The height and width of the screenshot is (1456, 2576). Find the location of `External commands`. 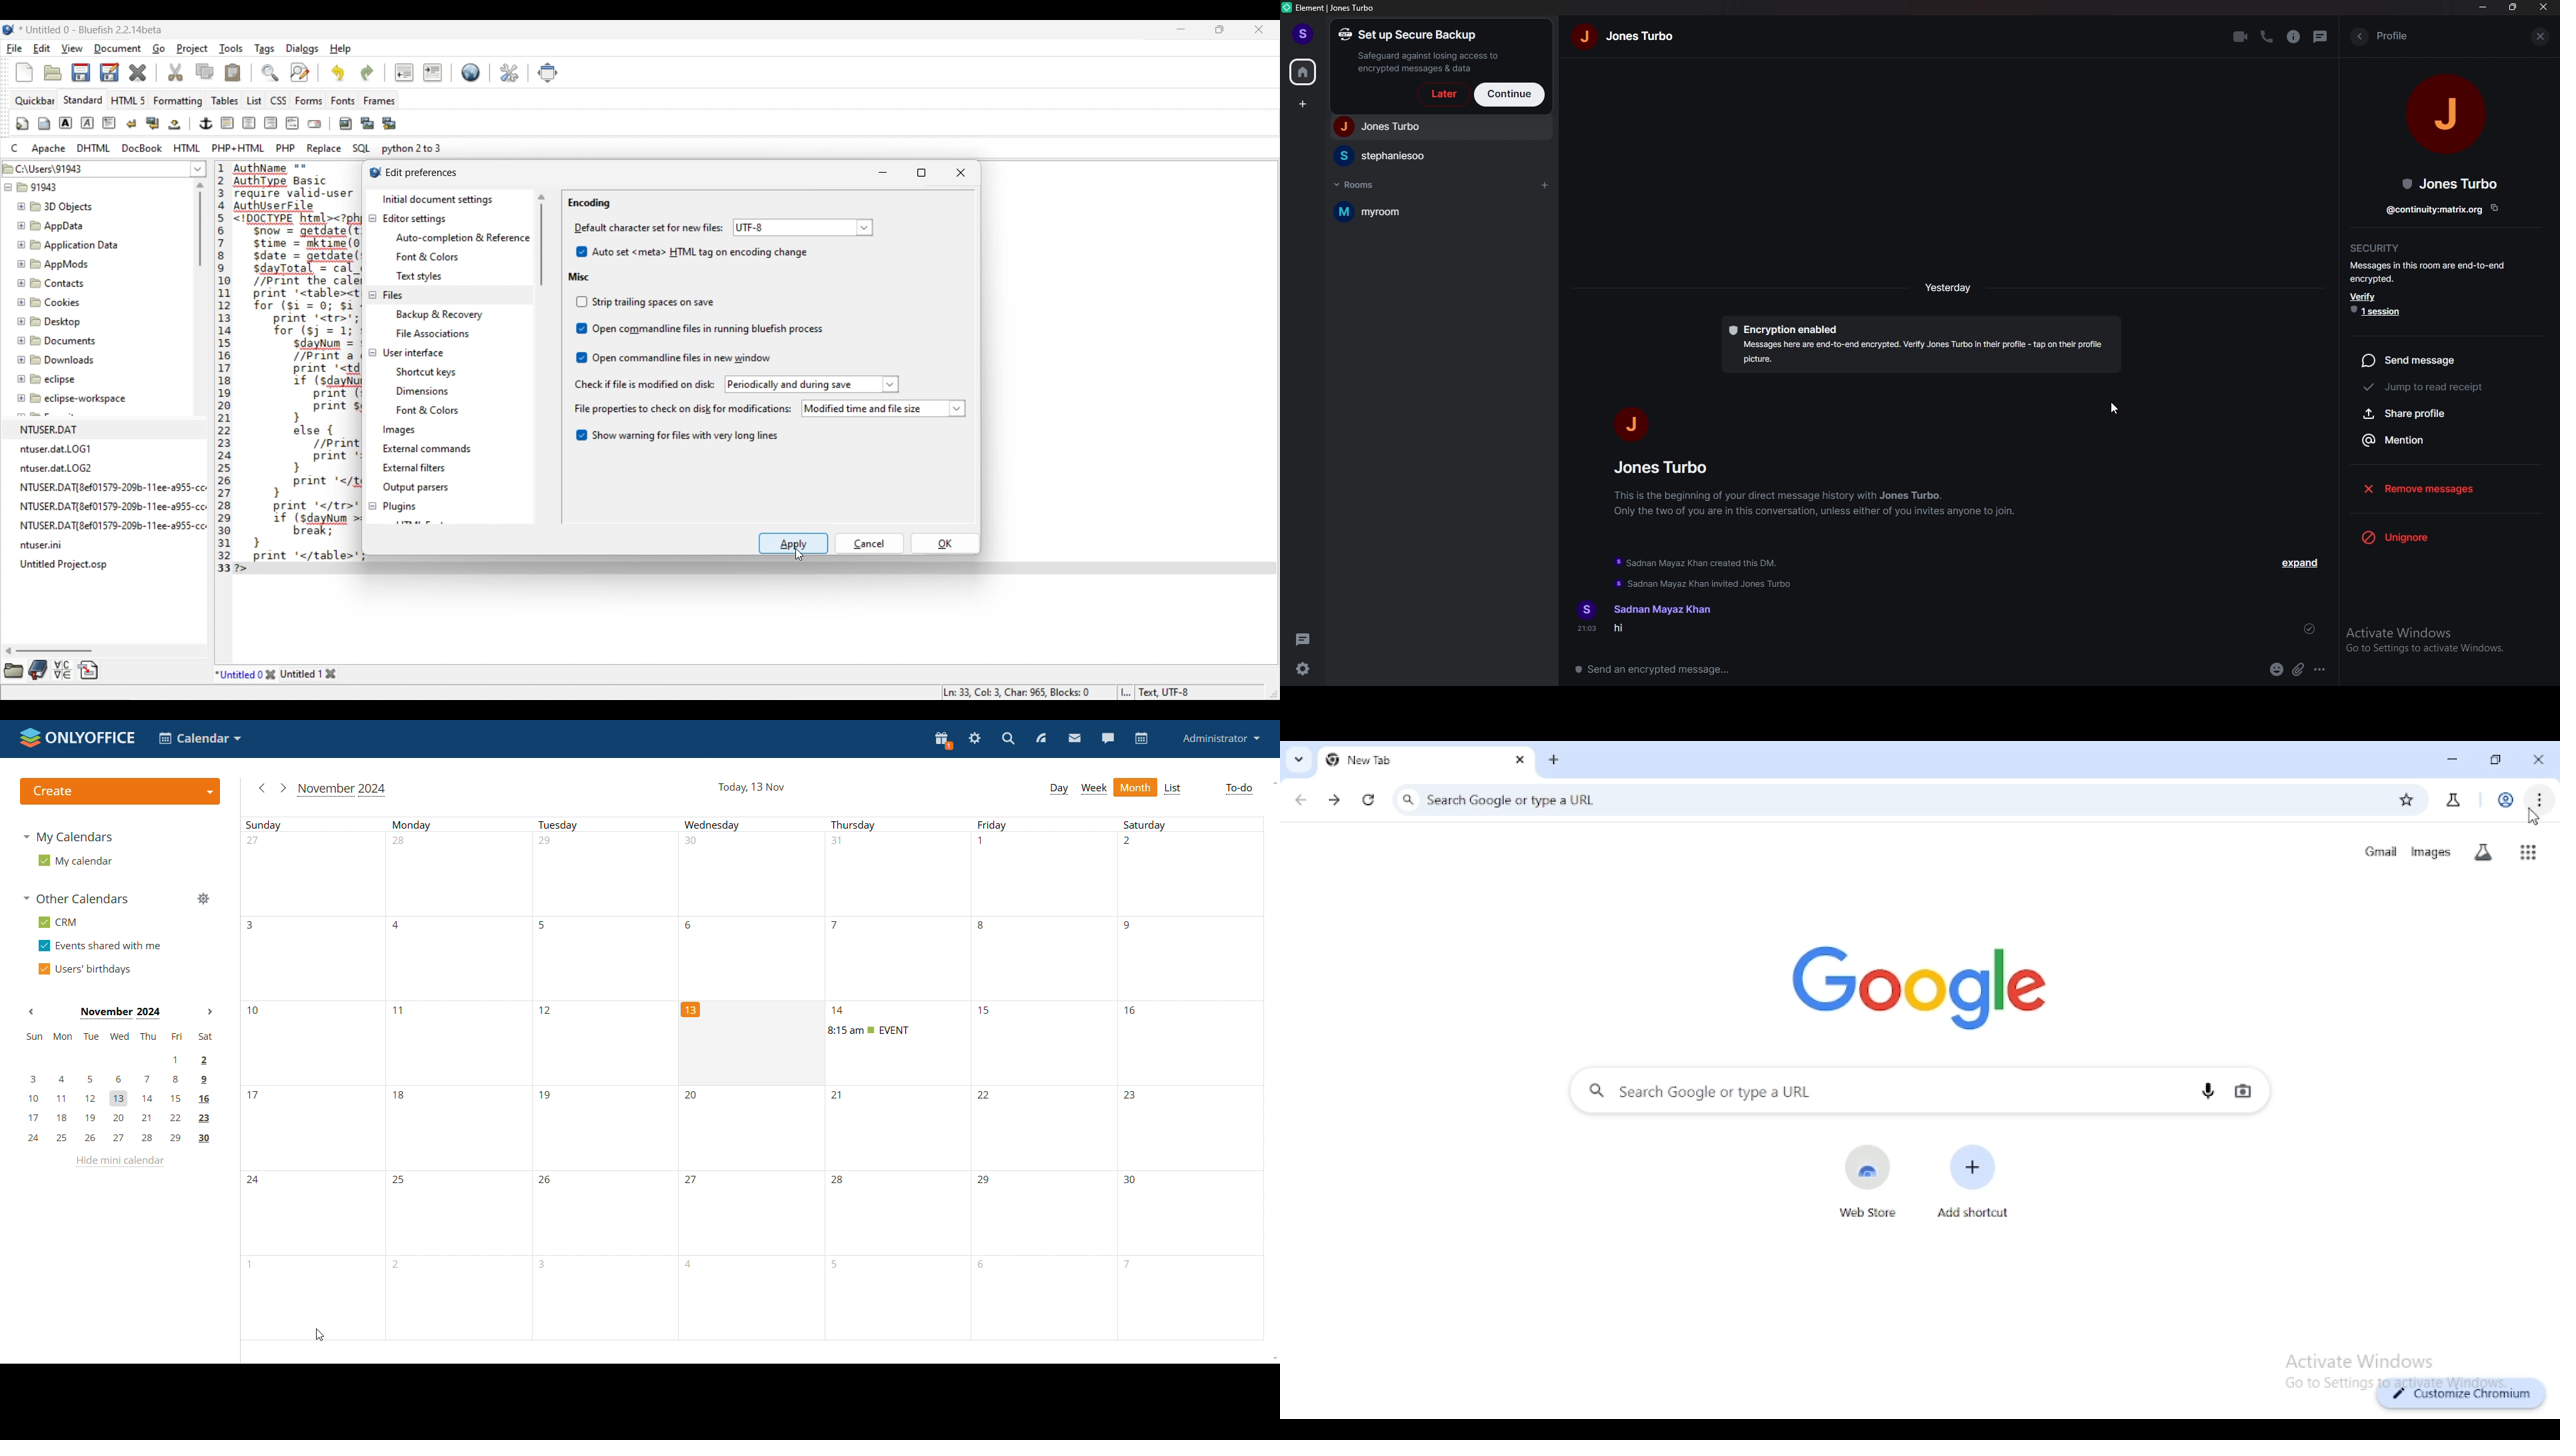

External commands is located at coordinates (428, 448).